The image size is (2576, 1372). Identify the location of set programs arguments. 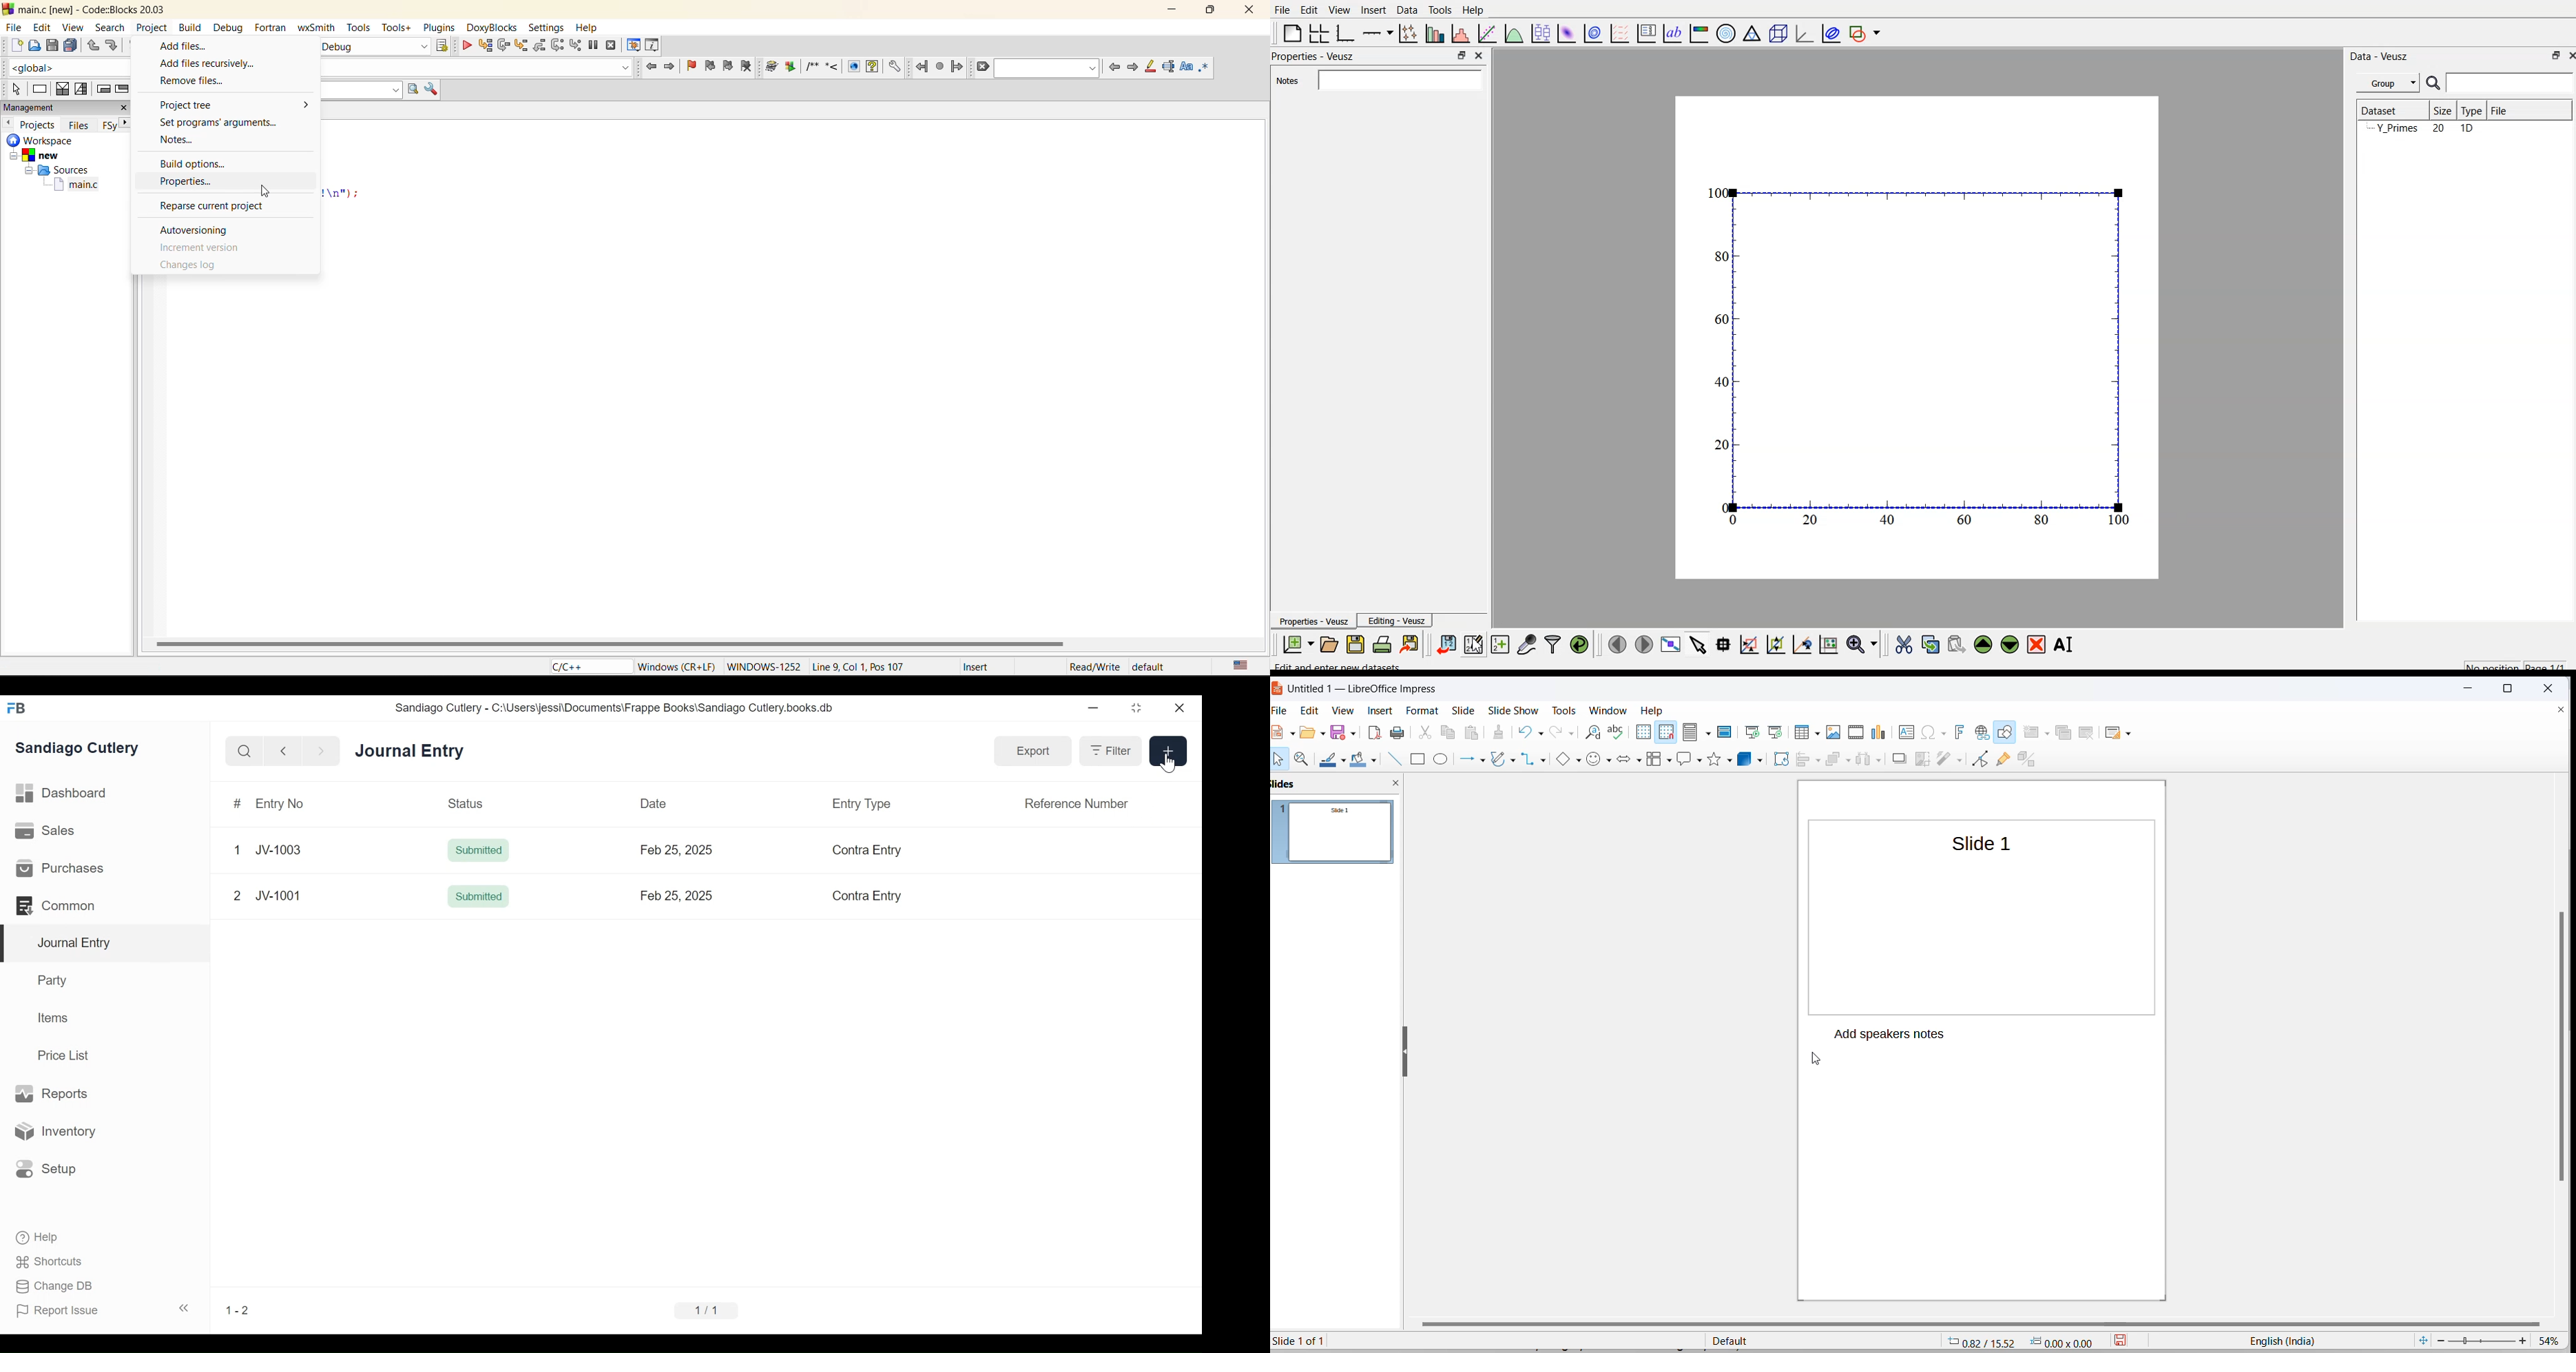
(223, 120).